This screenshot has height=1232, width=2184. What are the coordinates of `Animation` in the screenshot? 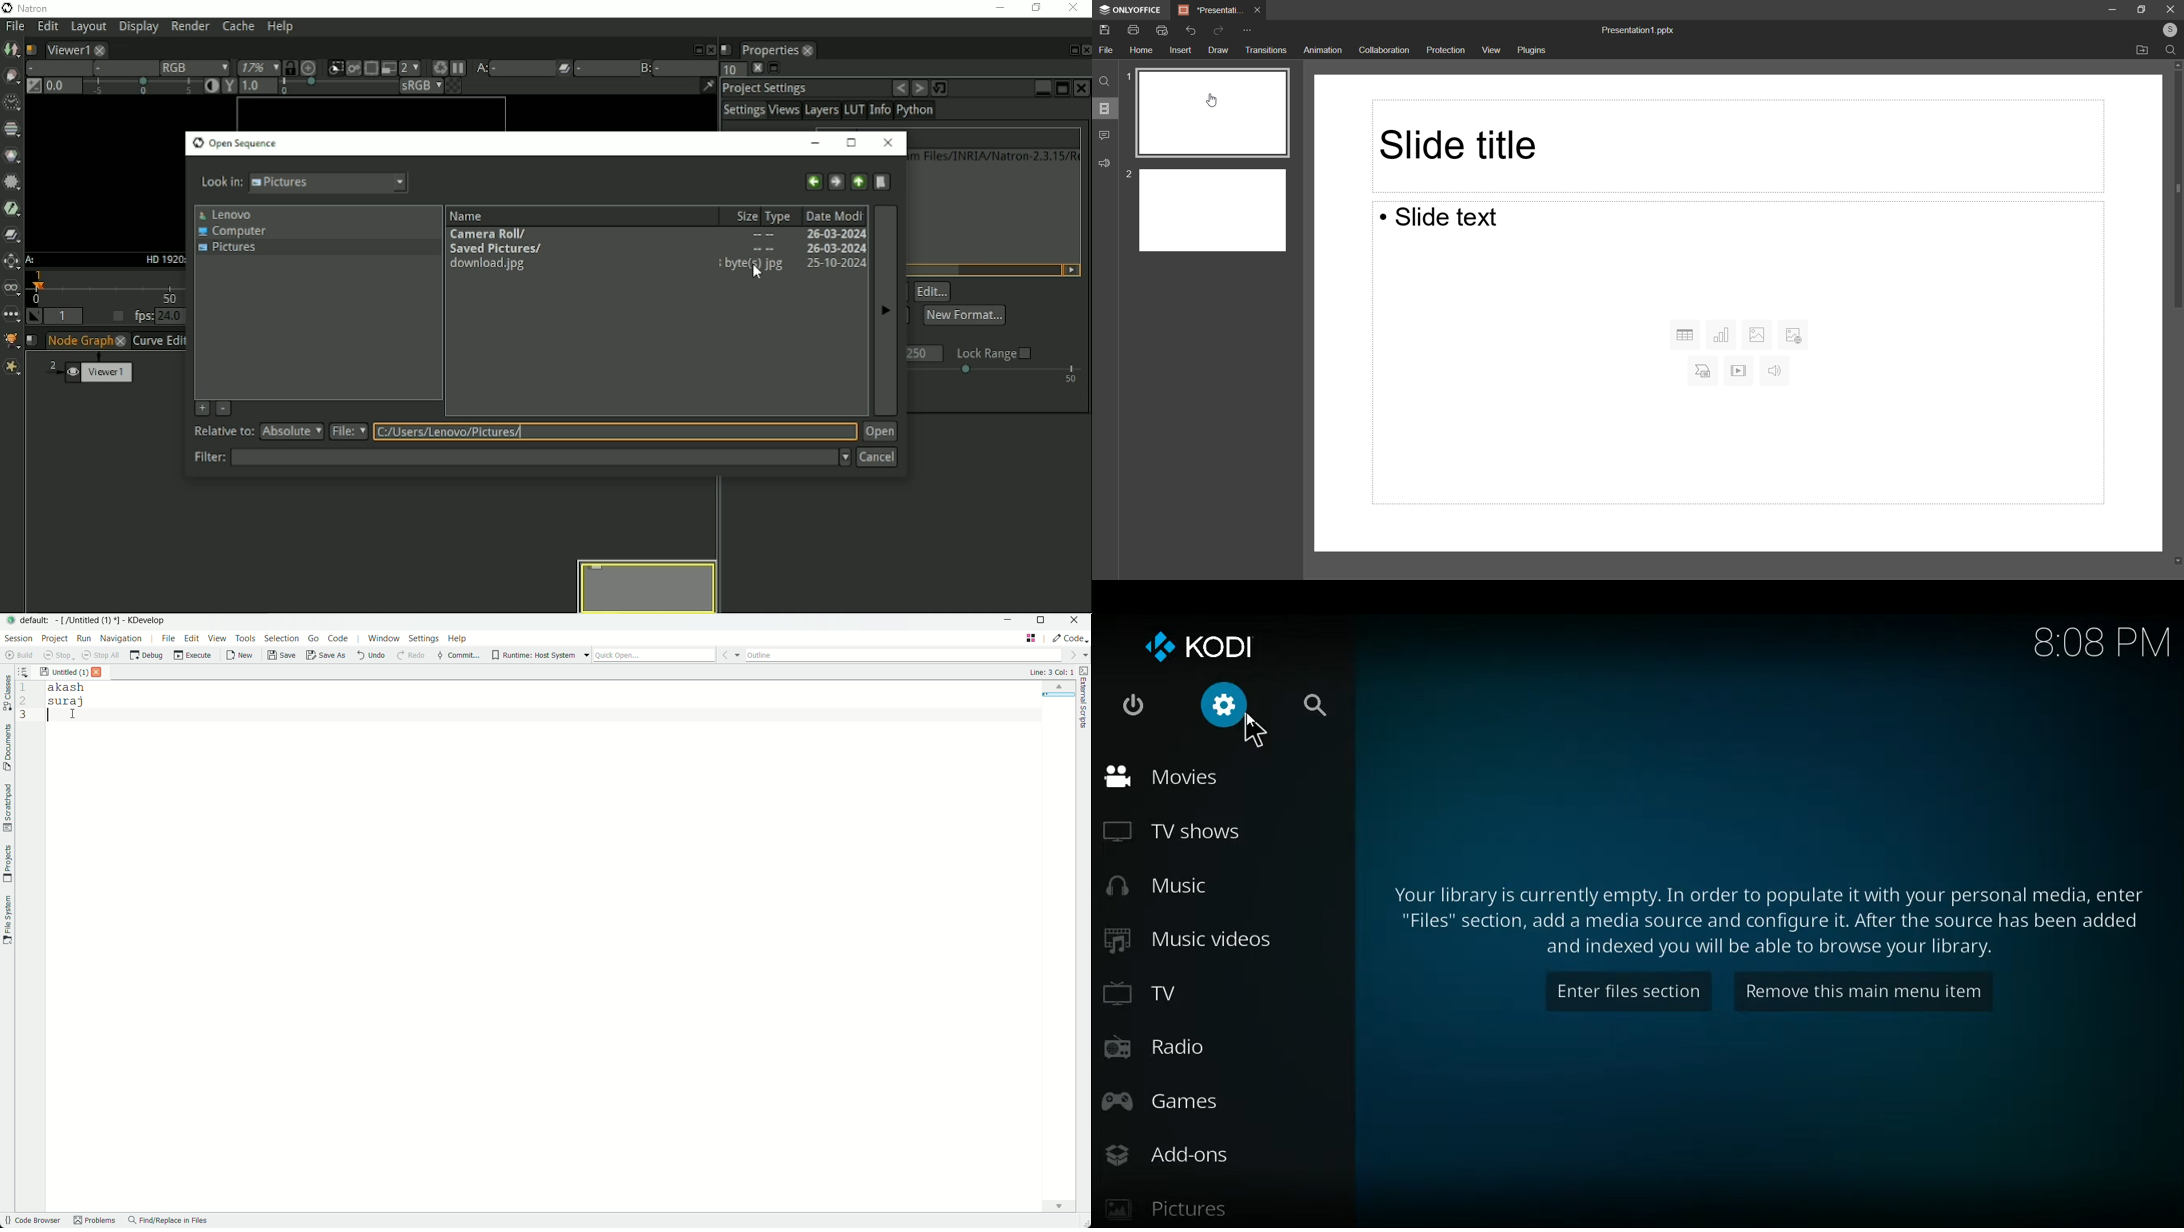 It's located at (1323, 50).